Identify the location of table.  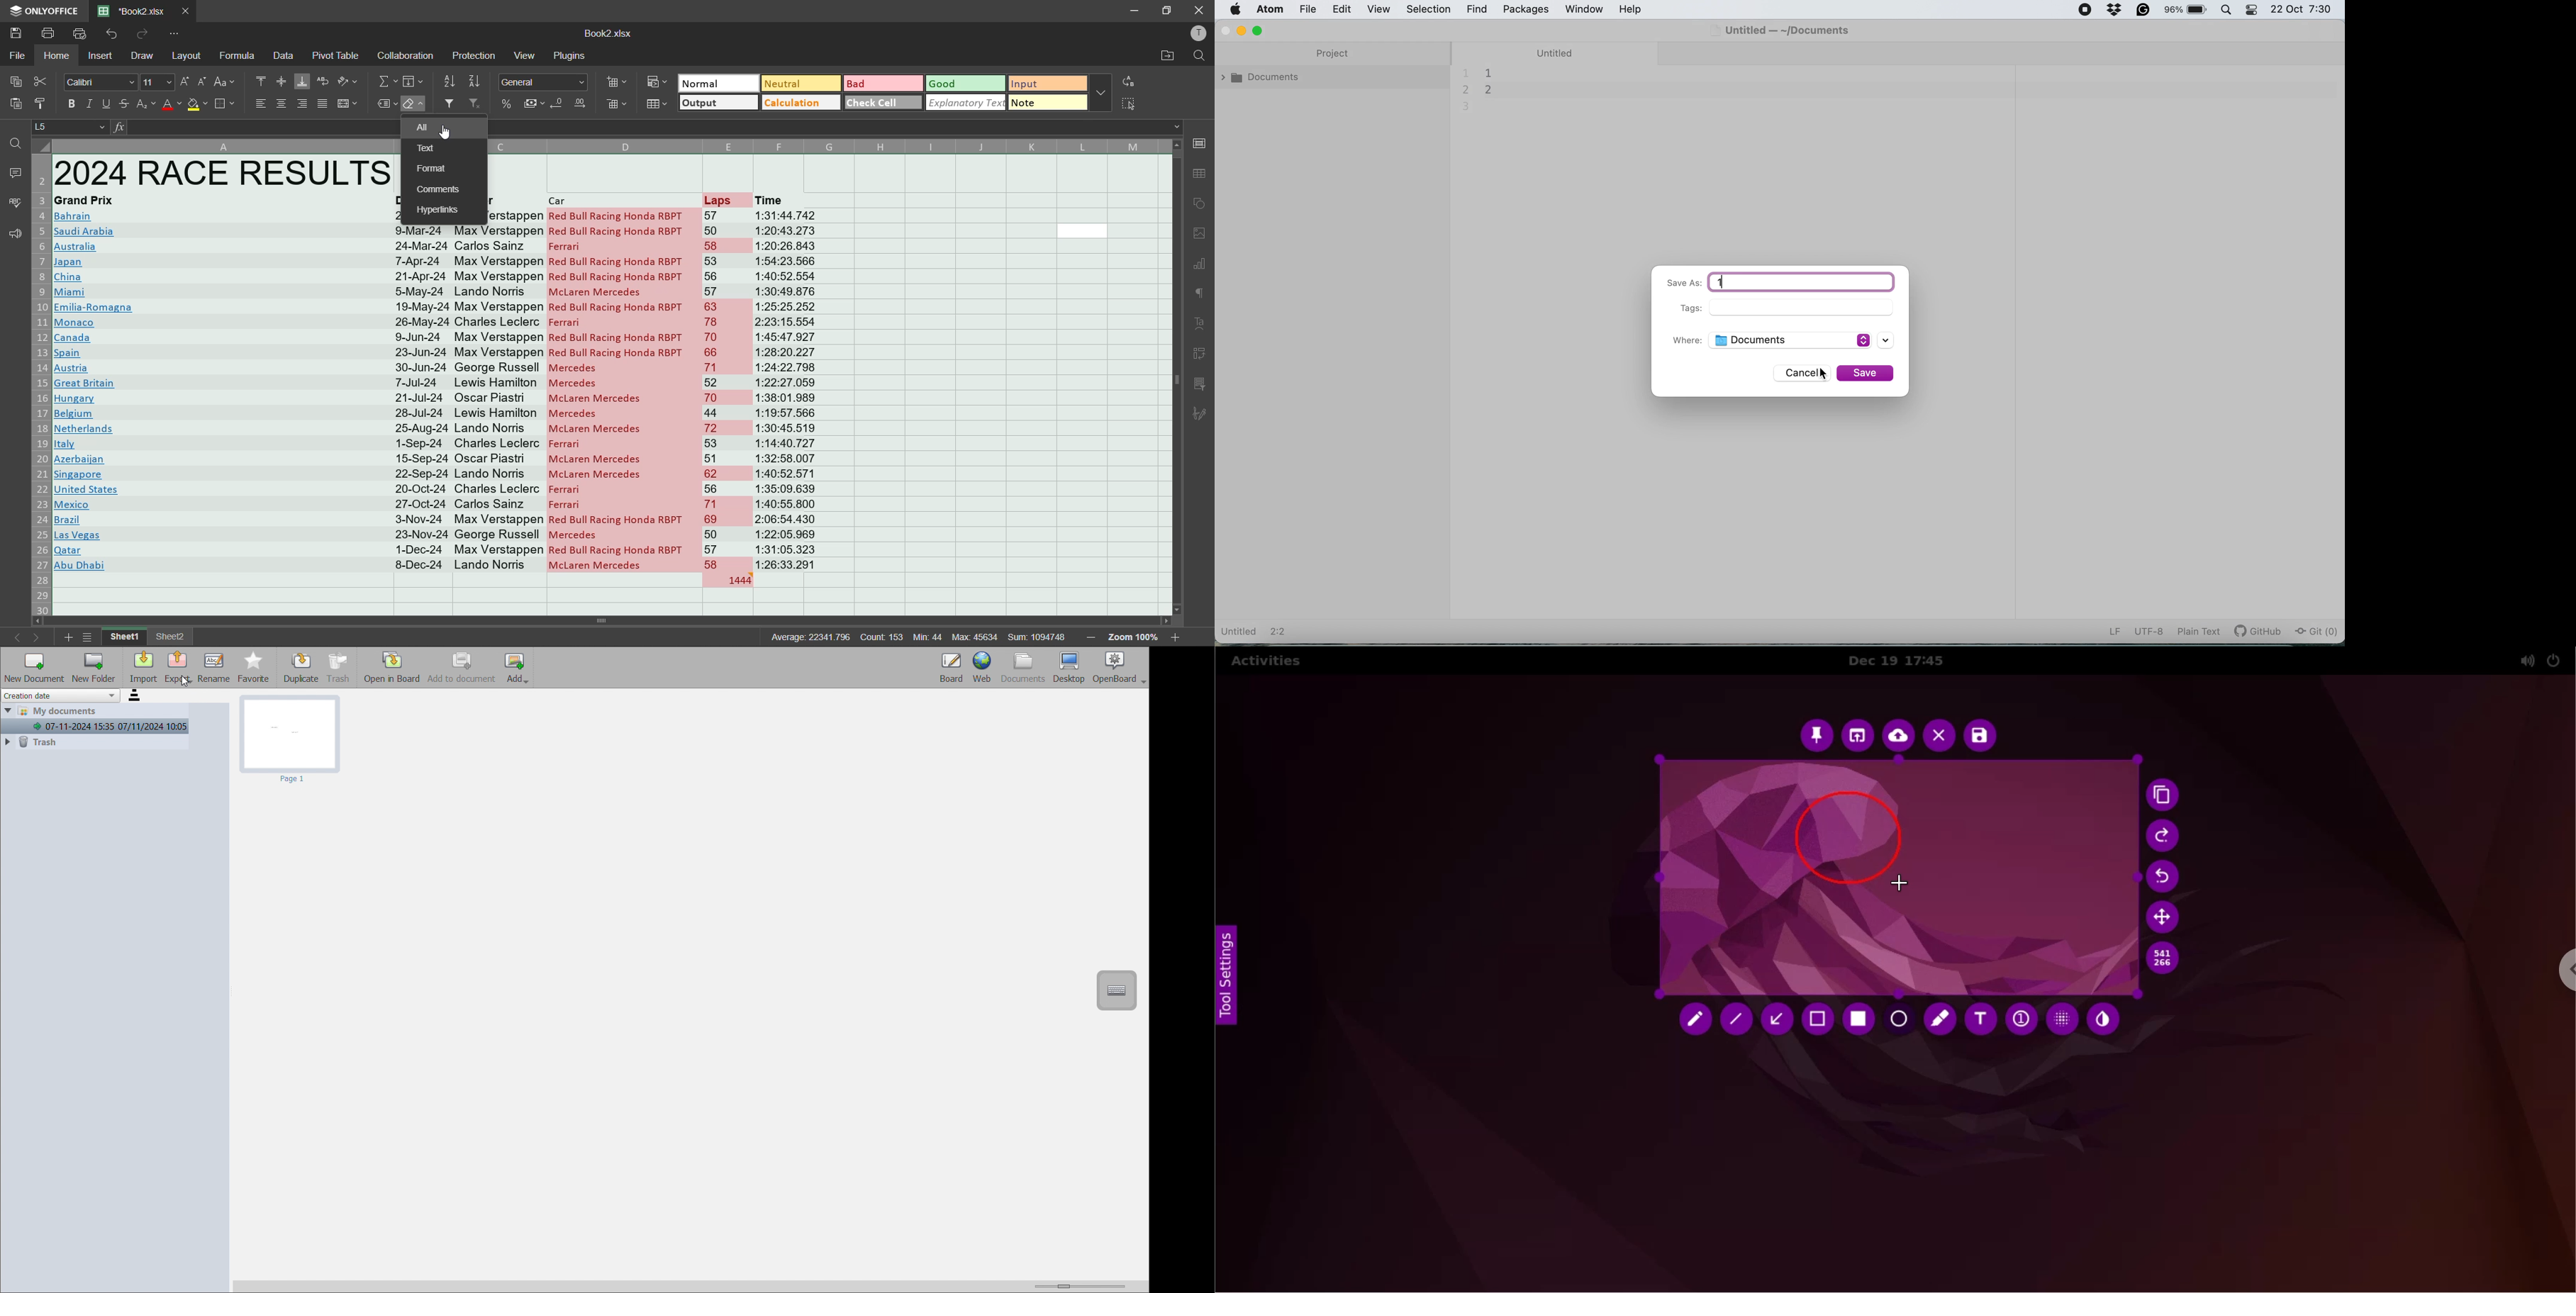
(1199, 174).